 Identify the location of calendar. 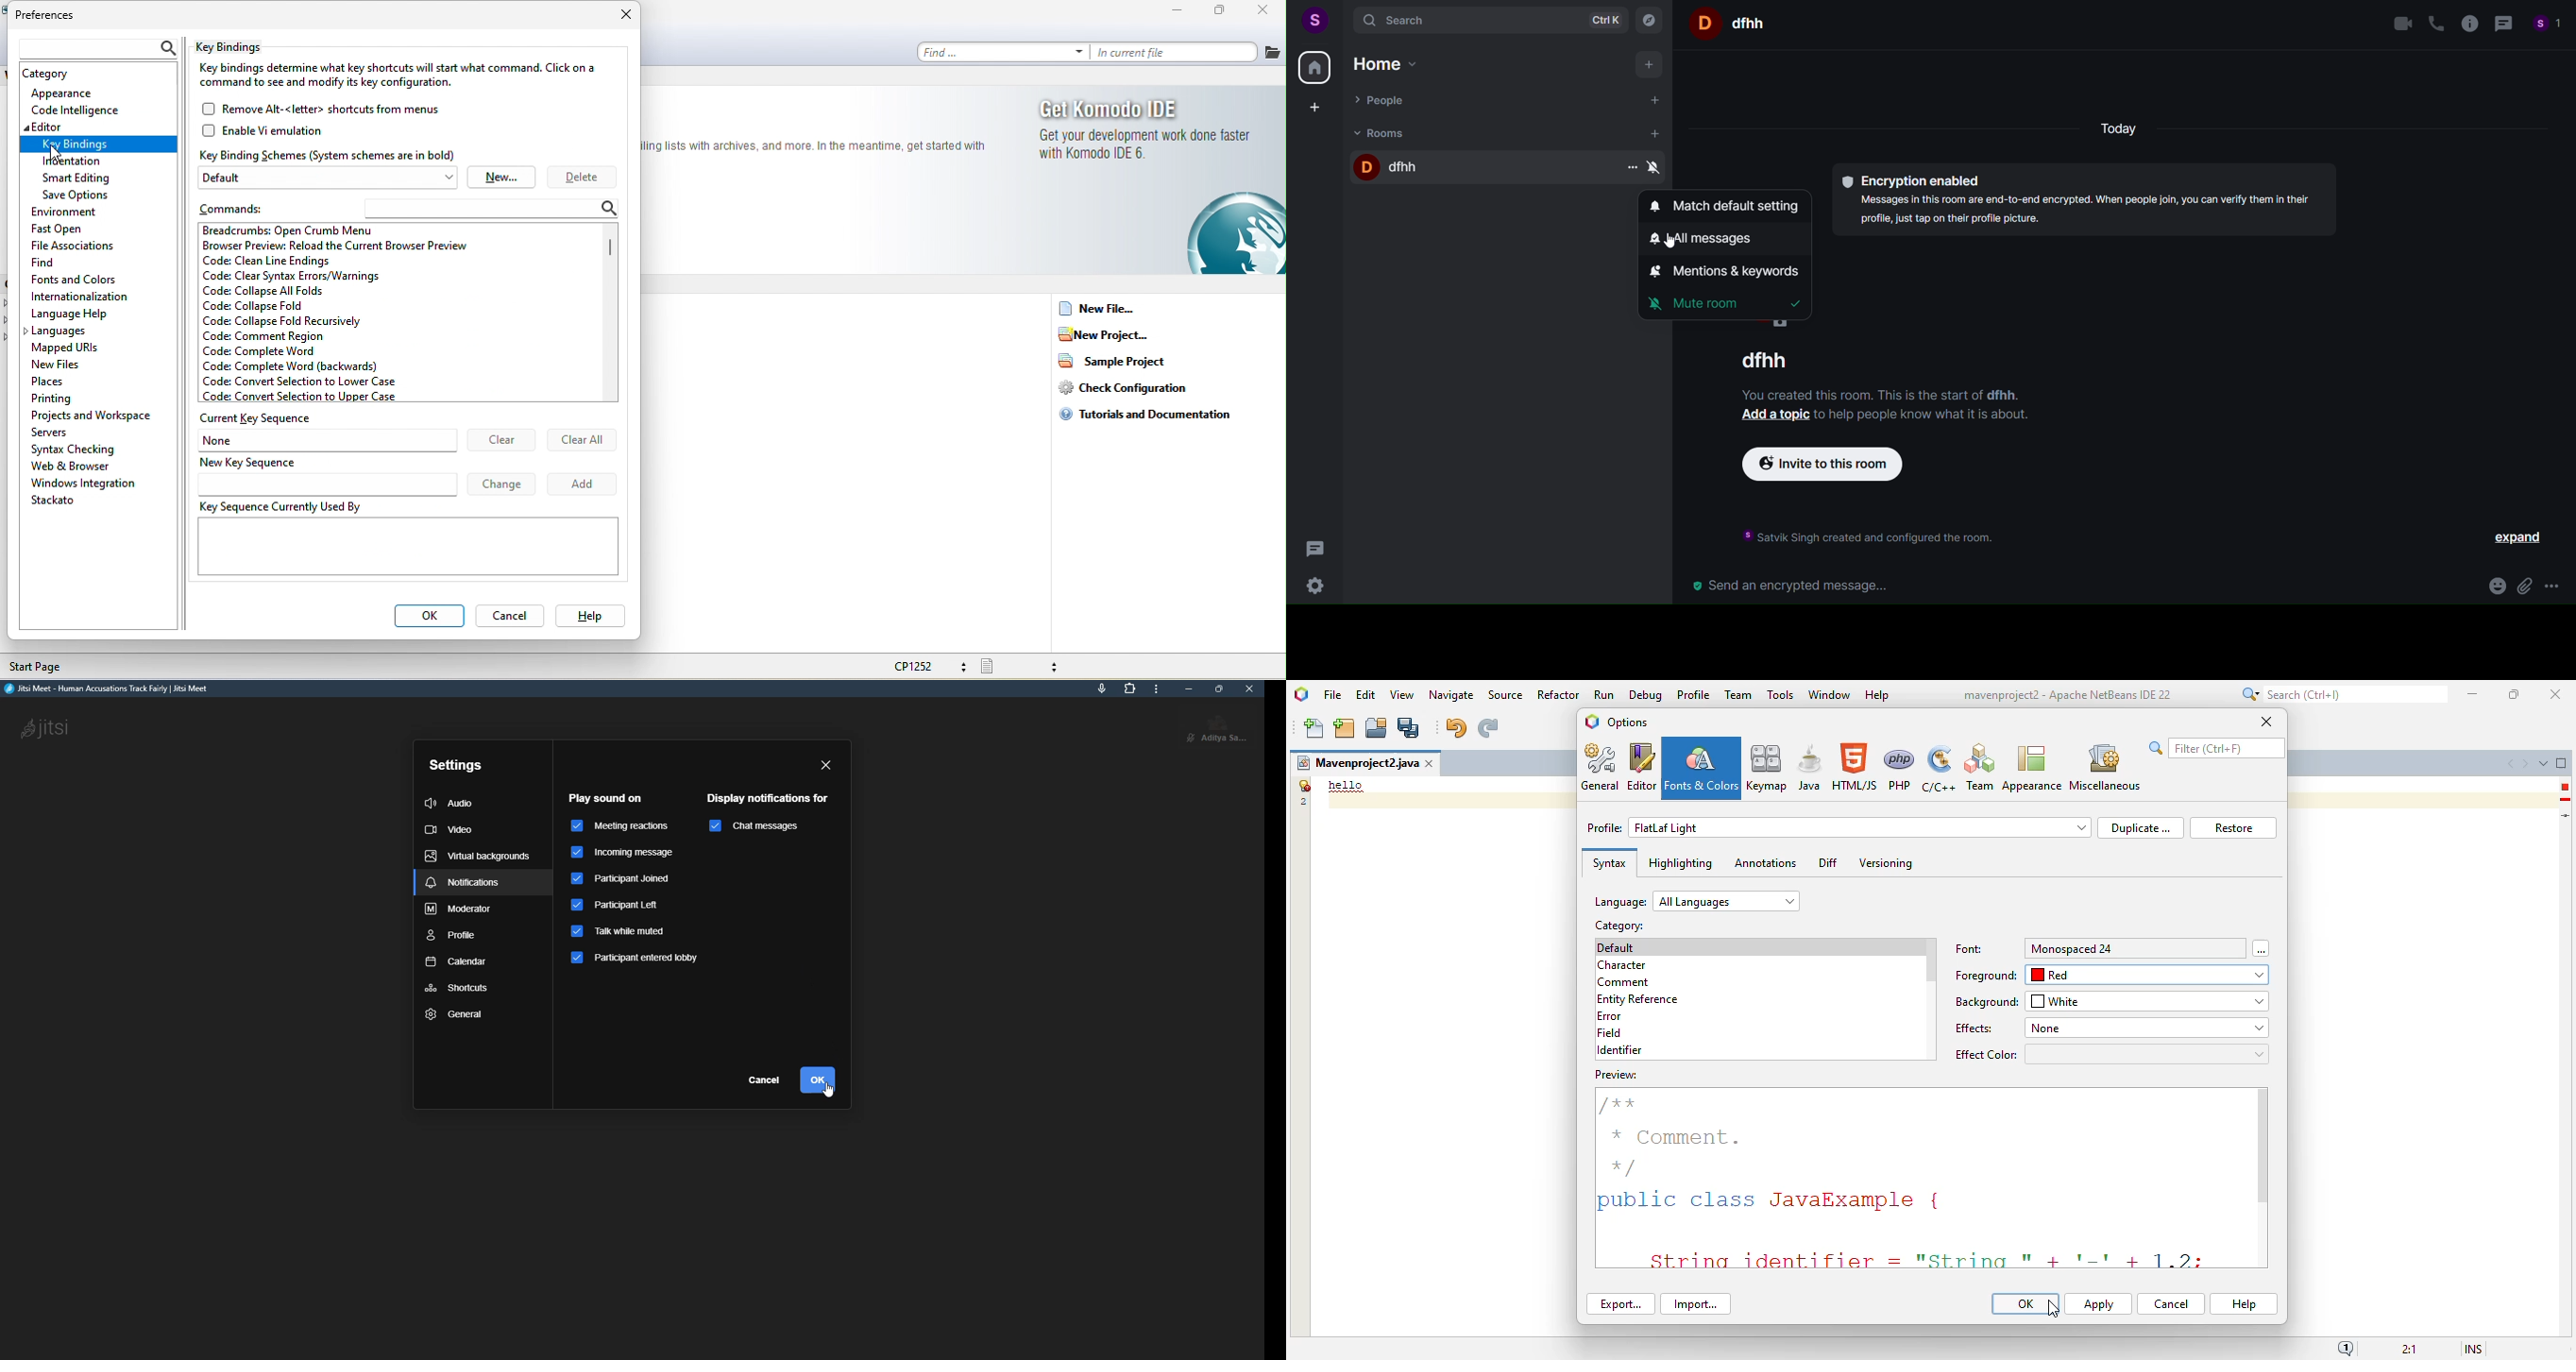
(455, 963).